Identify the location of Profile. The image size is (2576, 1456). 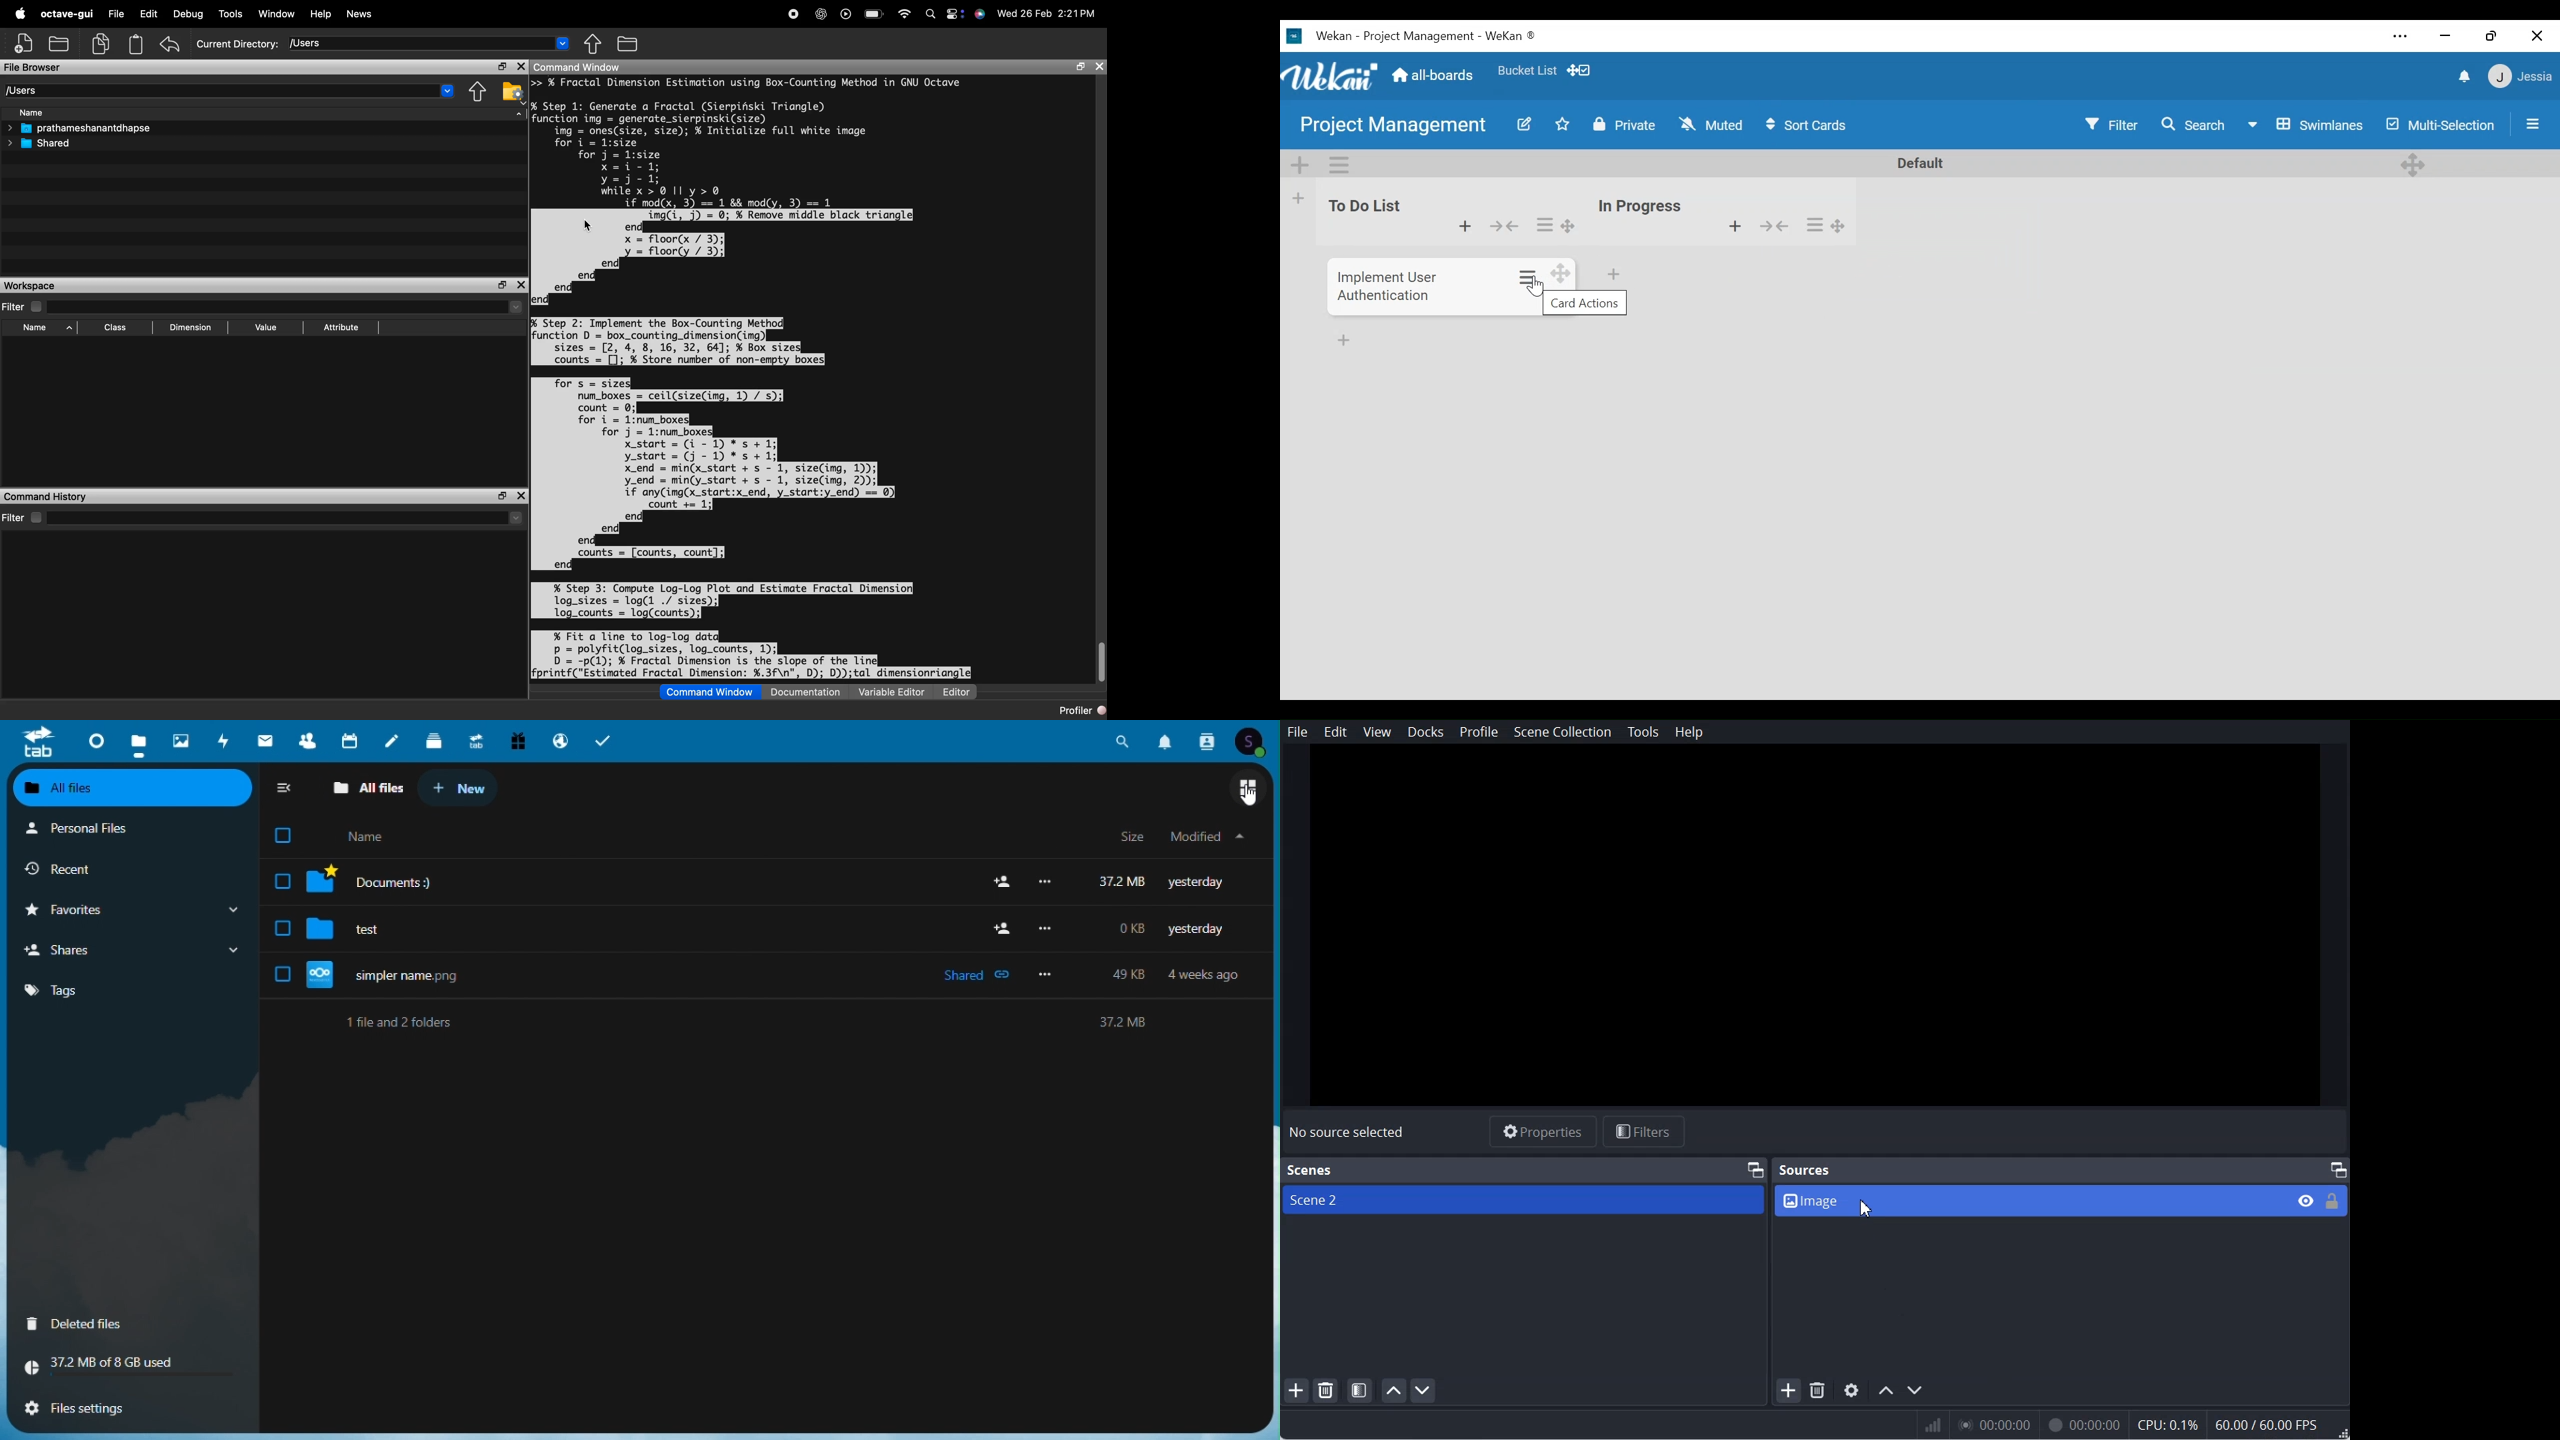
(1478, 733).